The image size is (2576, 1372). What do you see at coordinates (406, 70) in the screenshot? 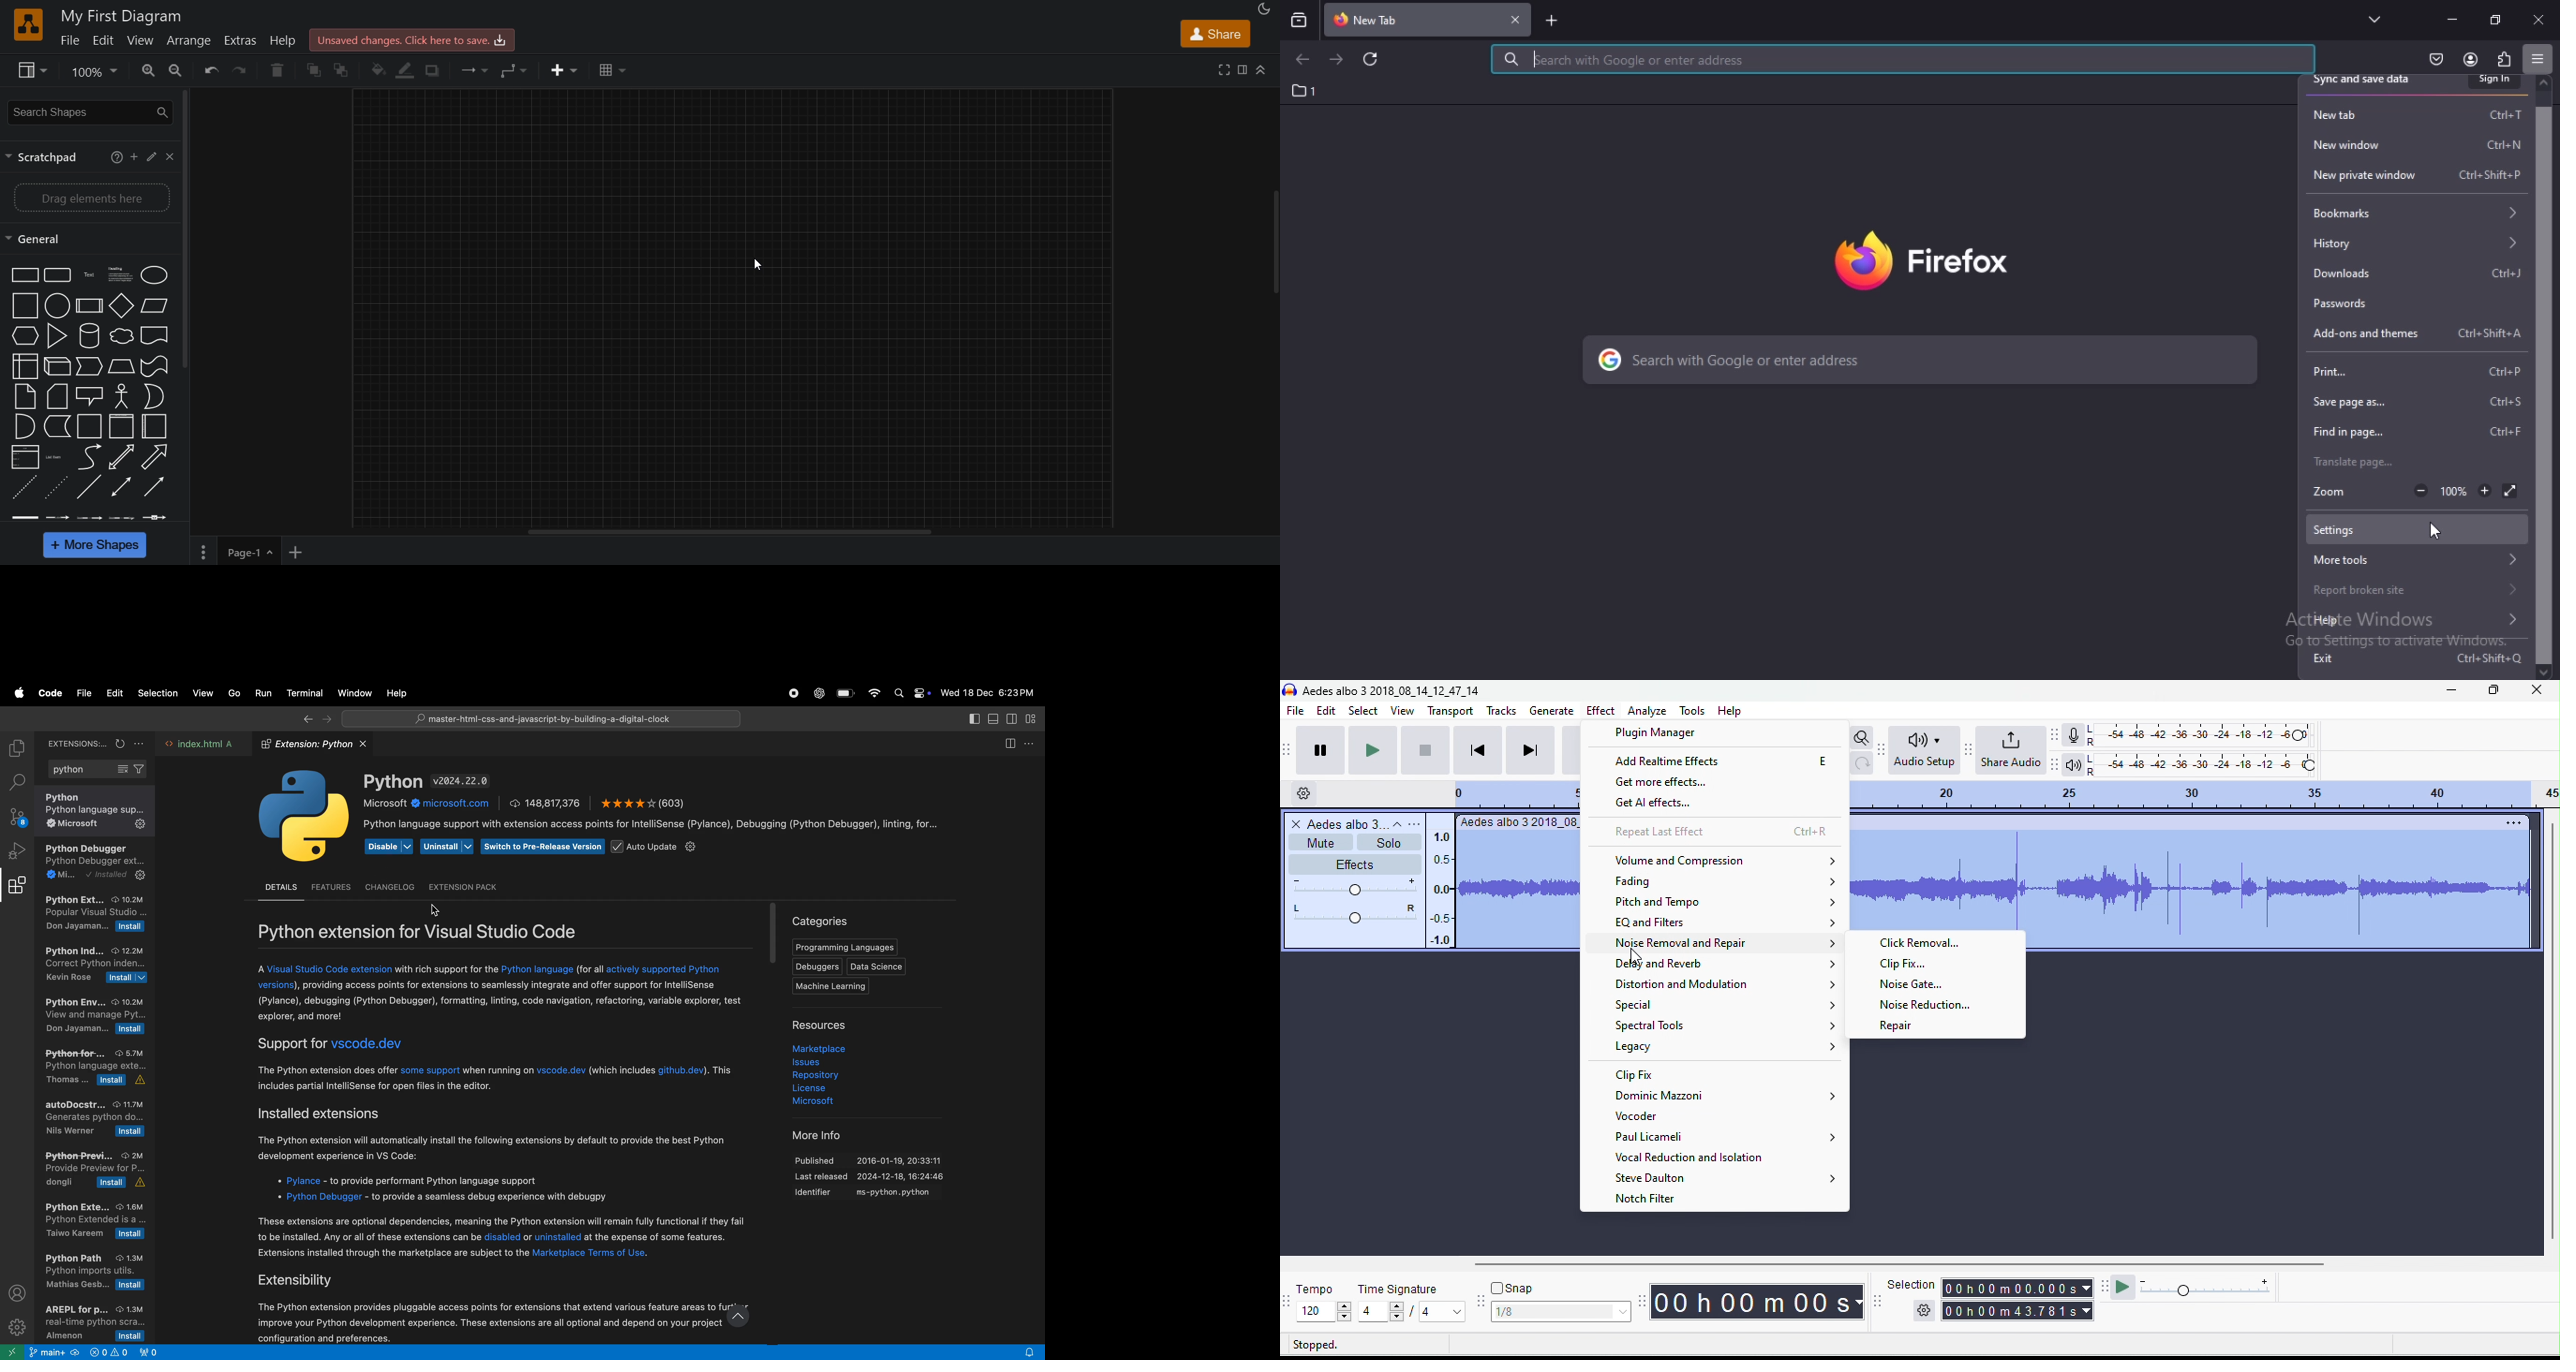
I see `line color` at bounding box center [406, 70].